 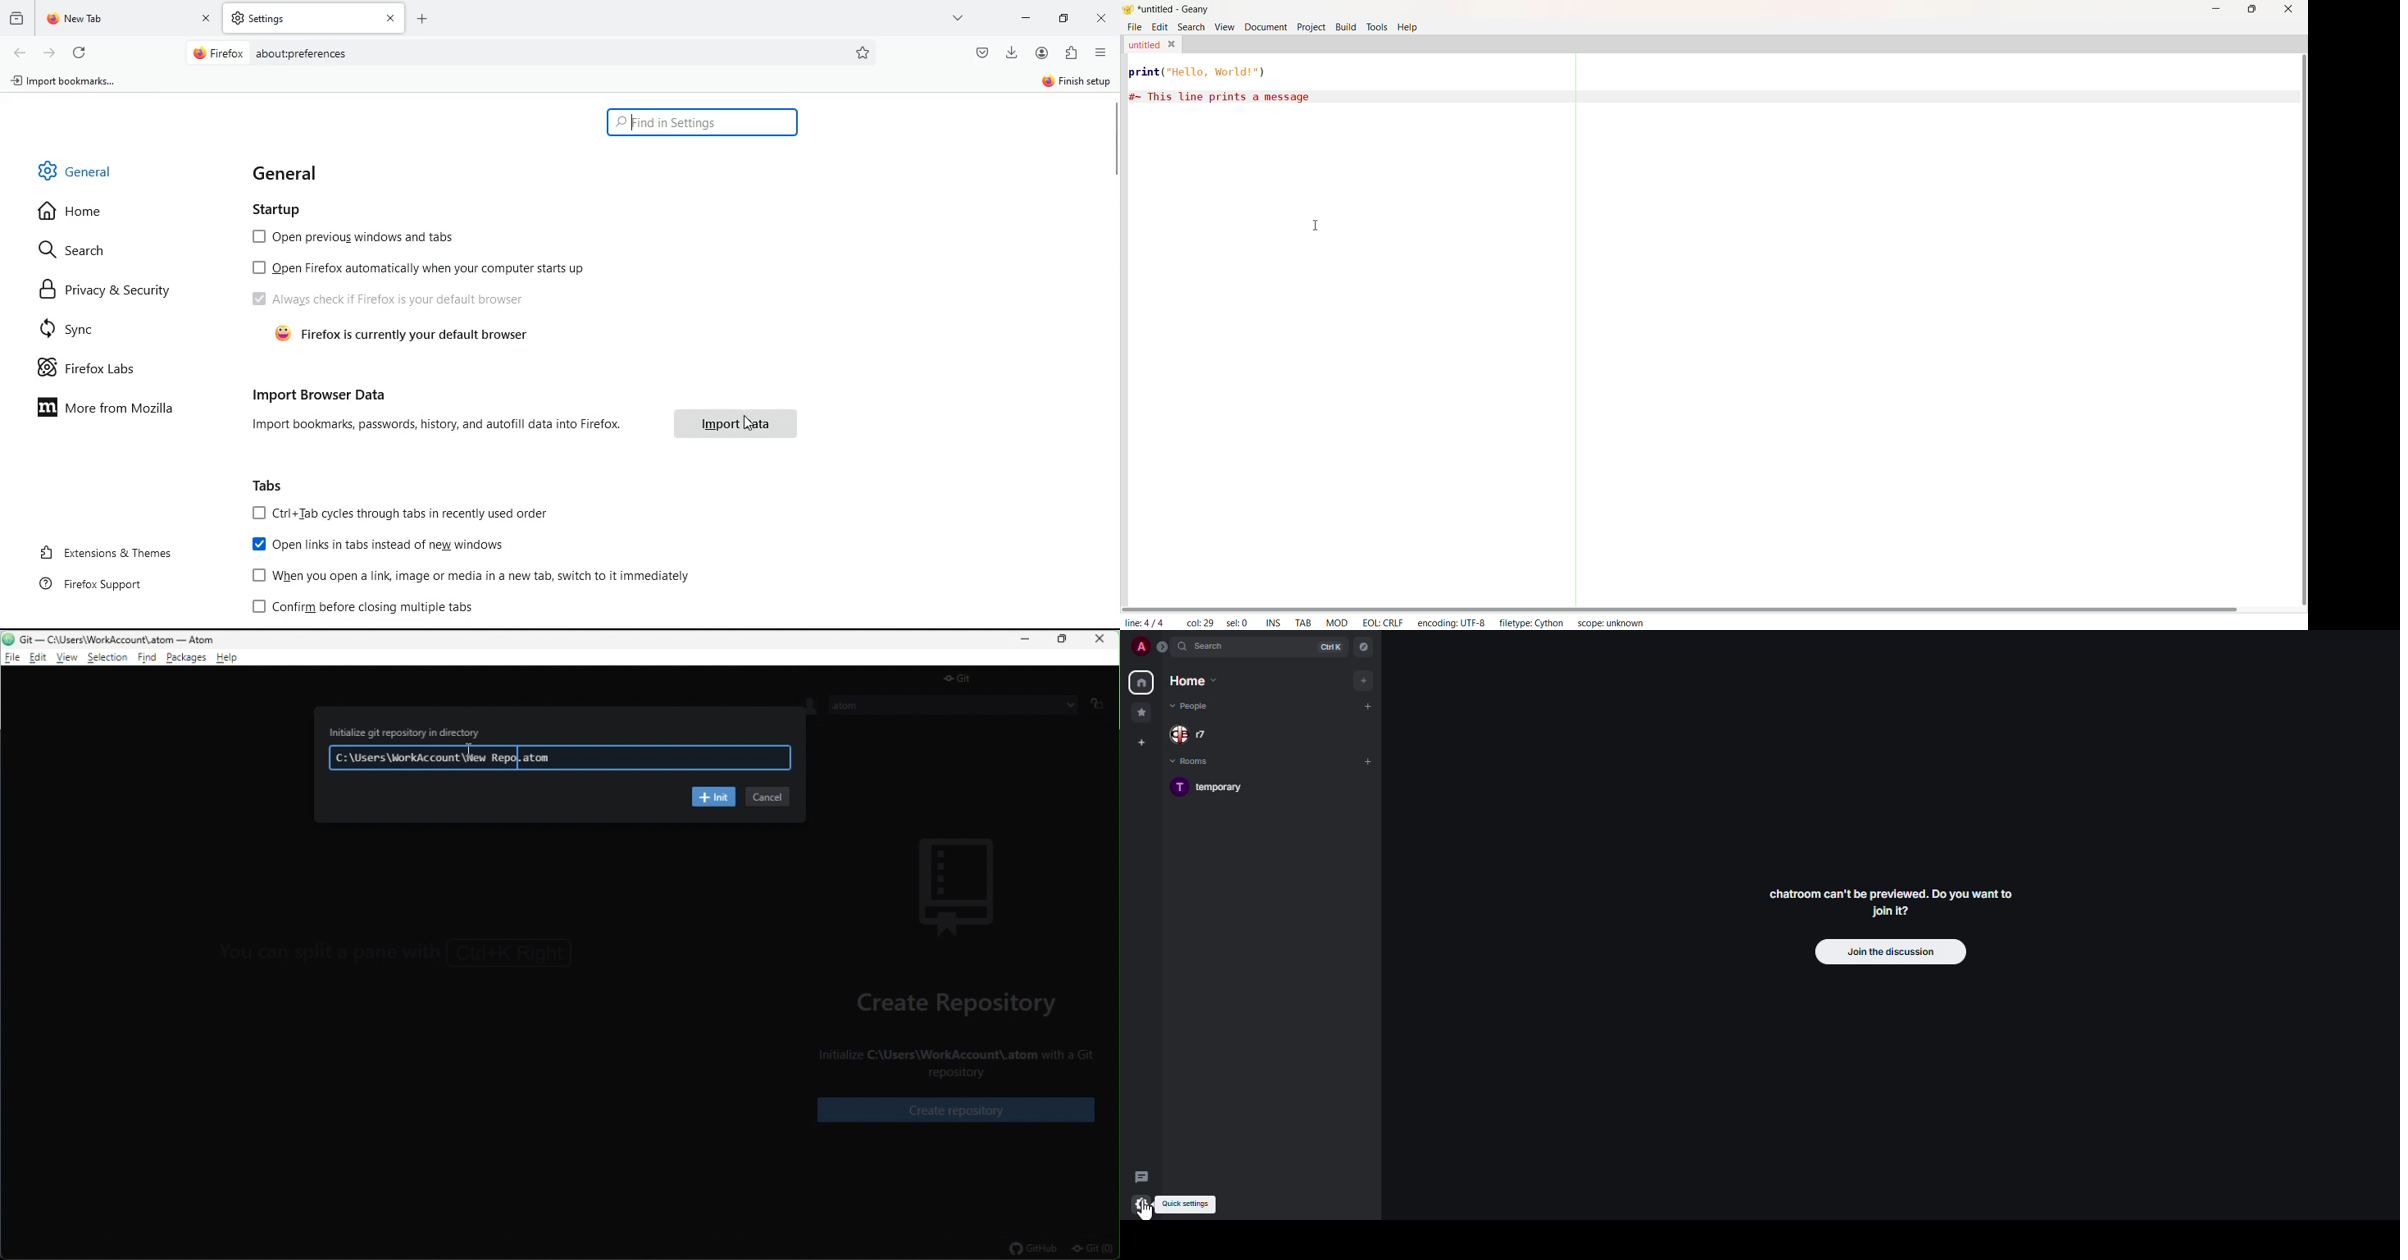 What do you see at coordinates (864, 52) in the screenshot?
I see `favorites` at bounding box center [864, 52].